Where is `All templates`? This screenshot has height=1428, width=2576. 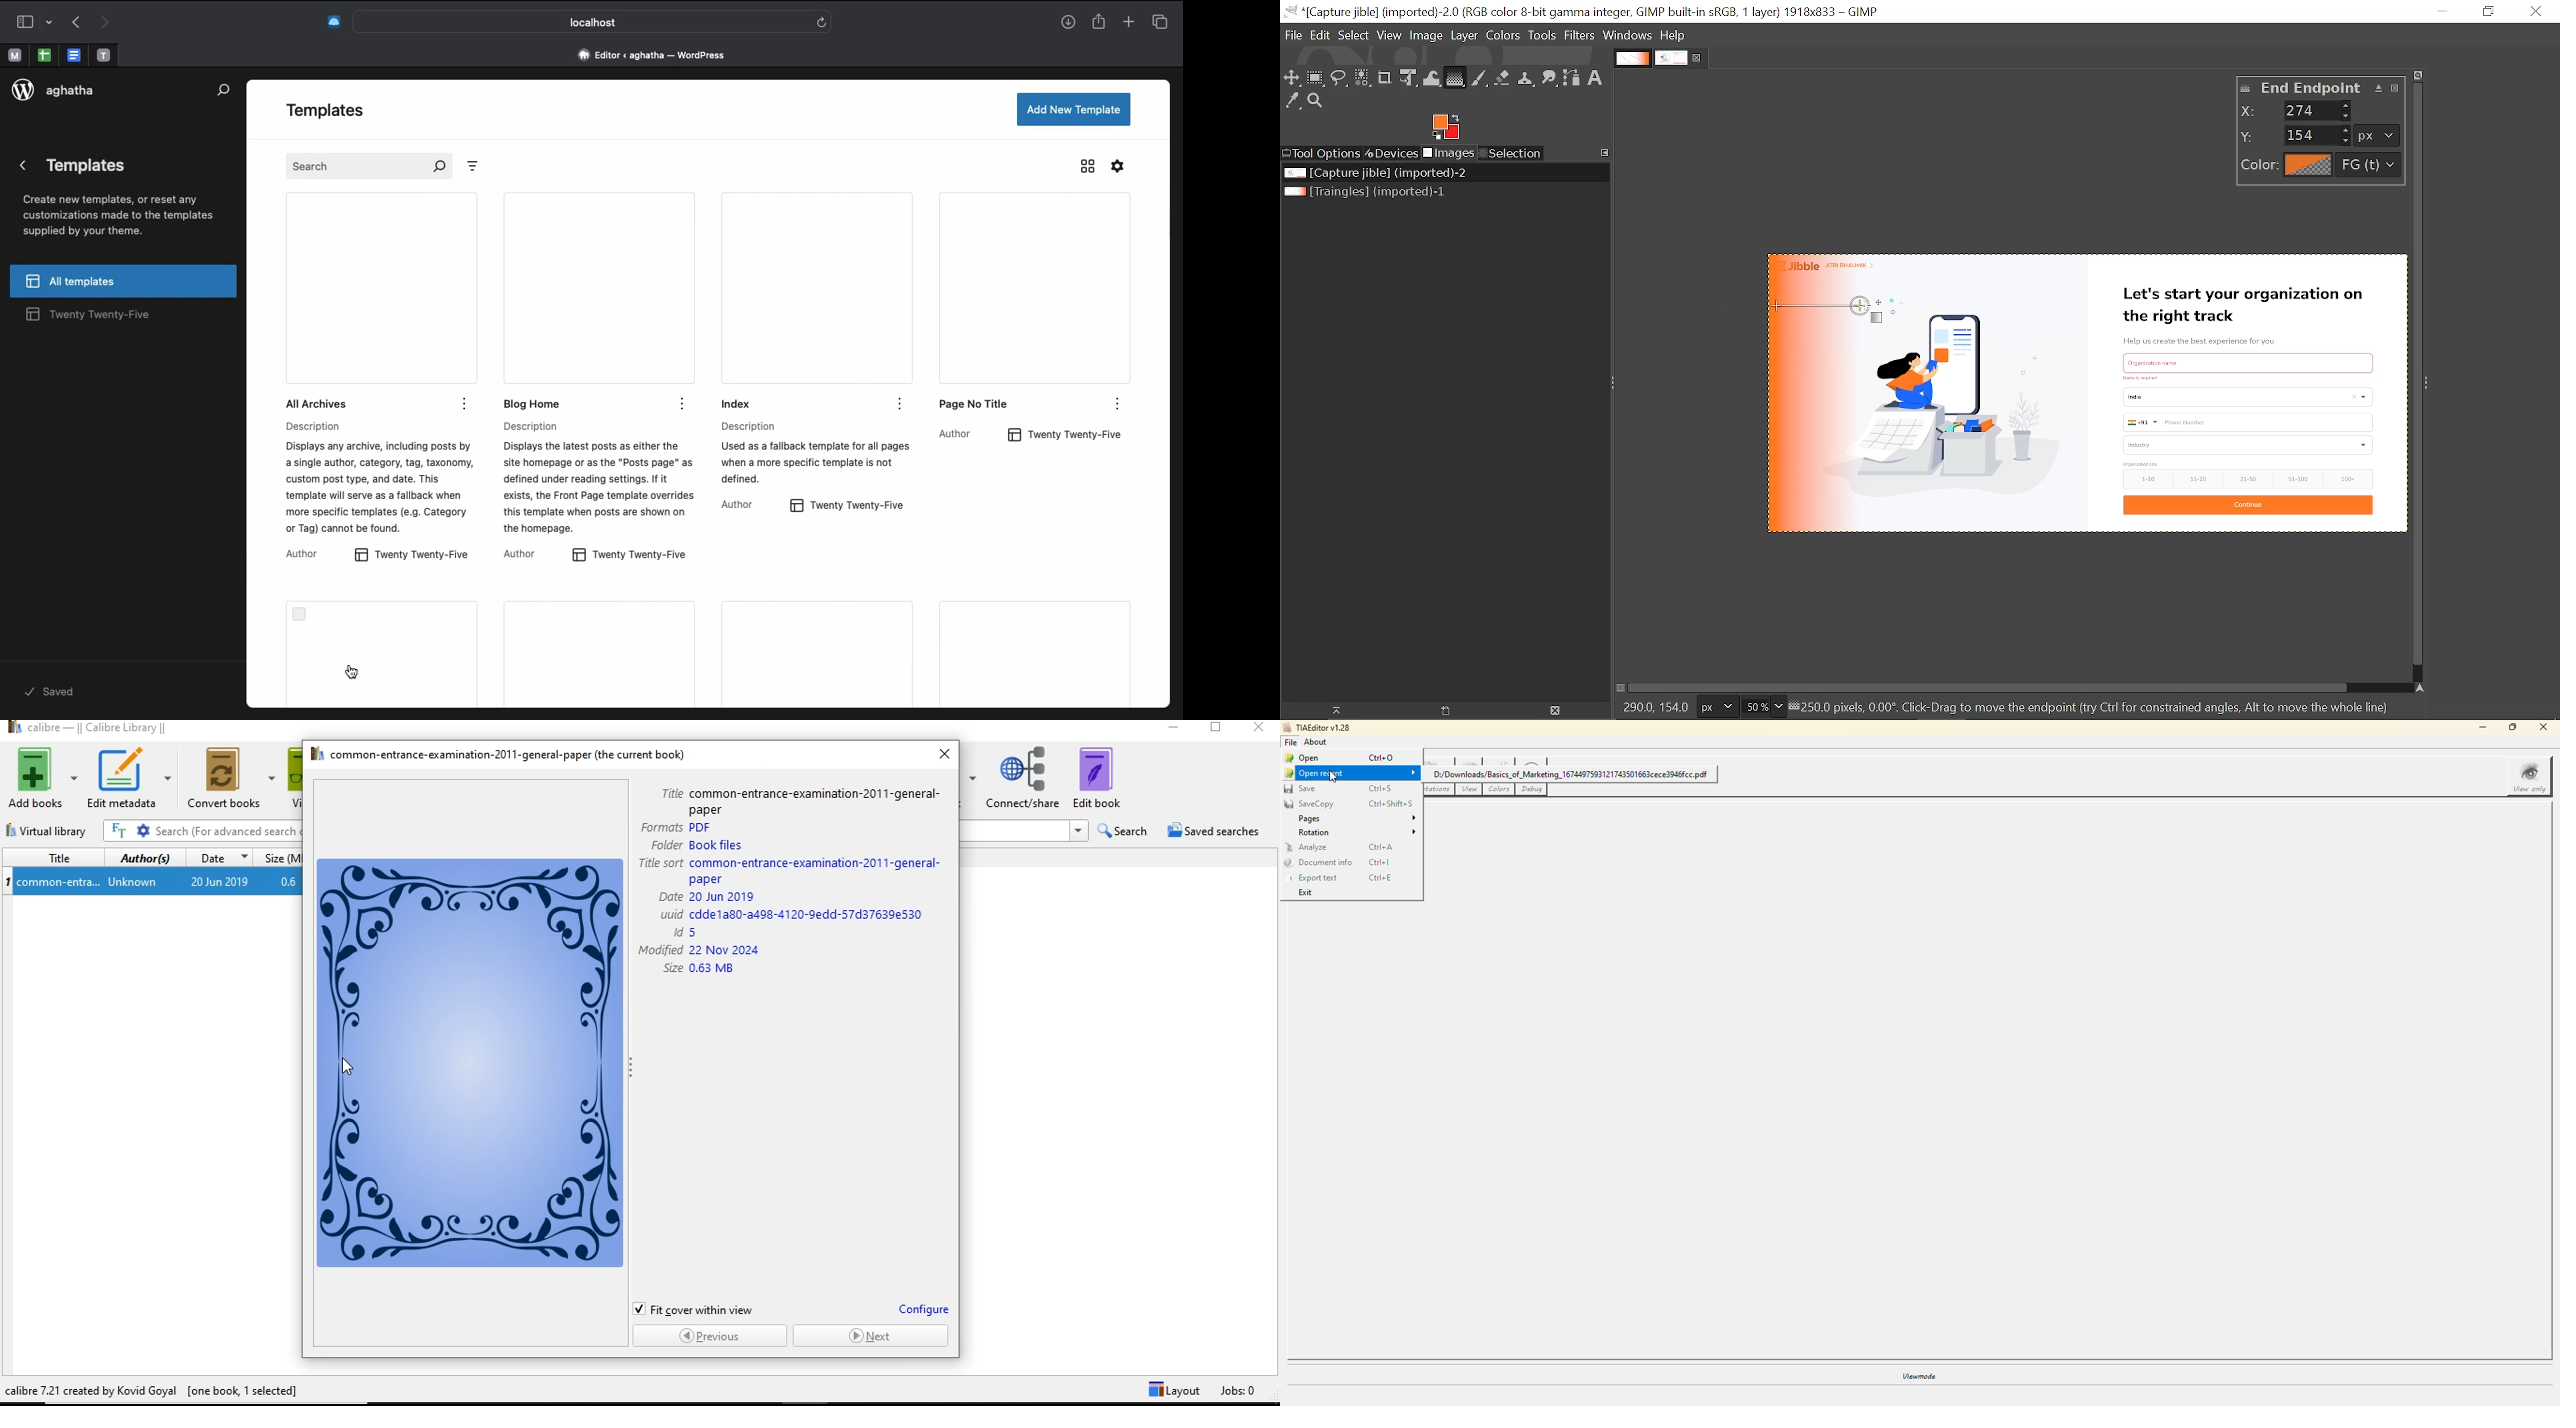 All templates is located at coordinates (122, 280).